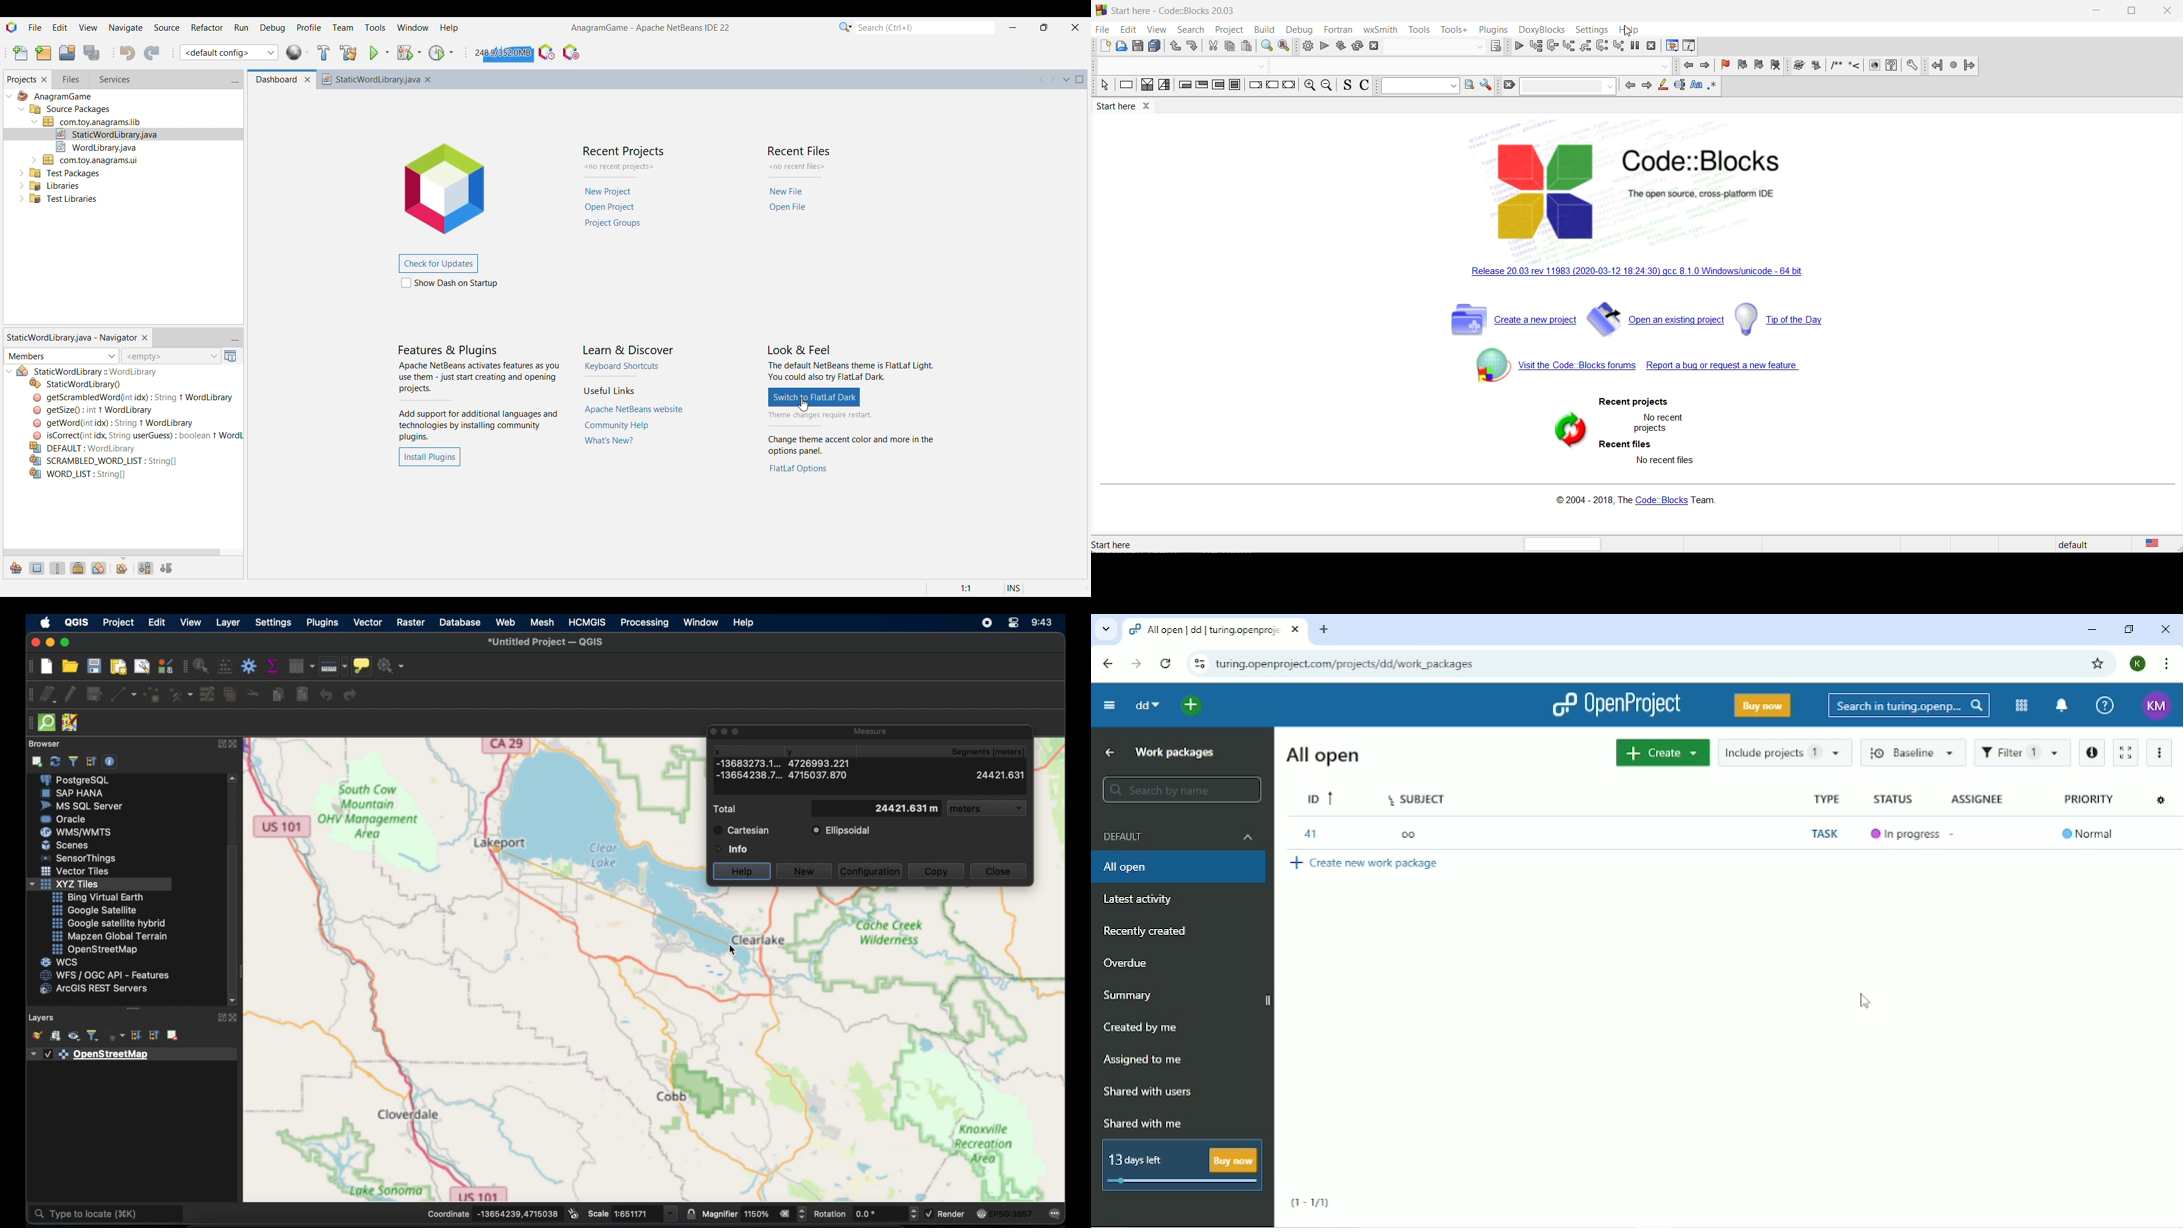 The height and width of the screenshot is (1232, 2184). Describe the element at coordinates (1147, 931) in the screenshot. I see `Recently created` at that location.